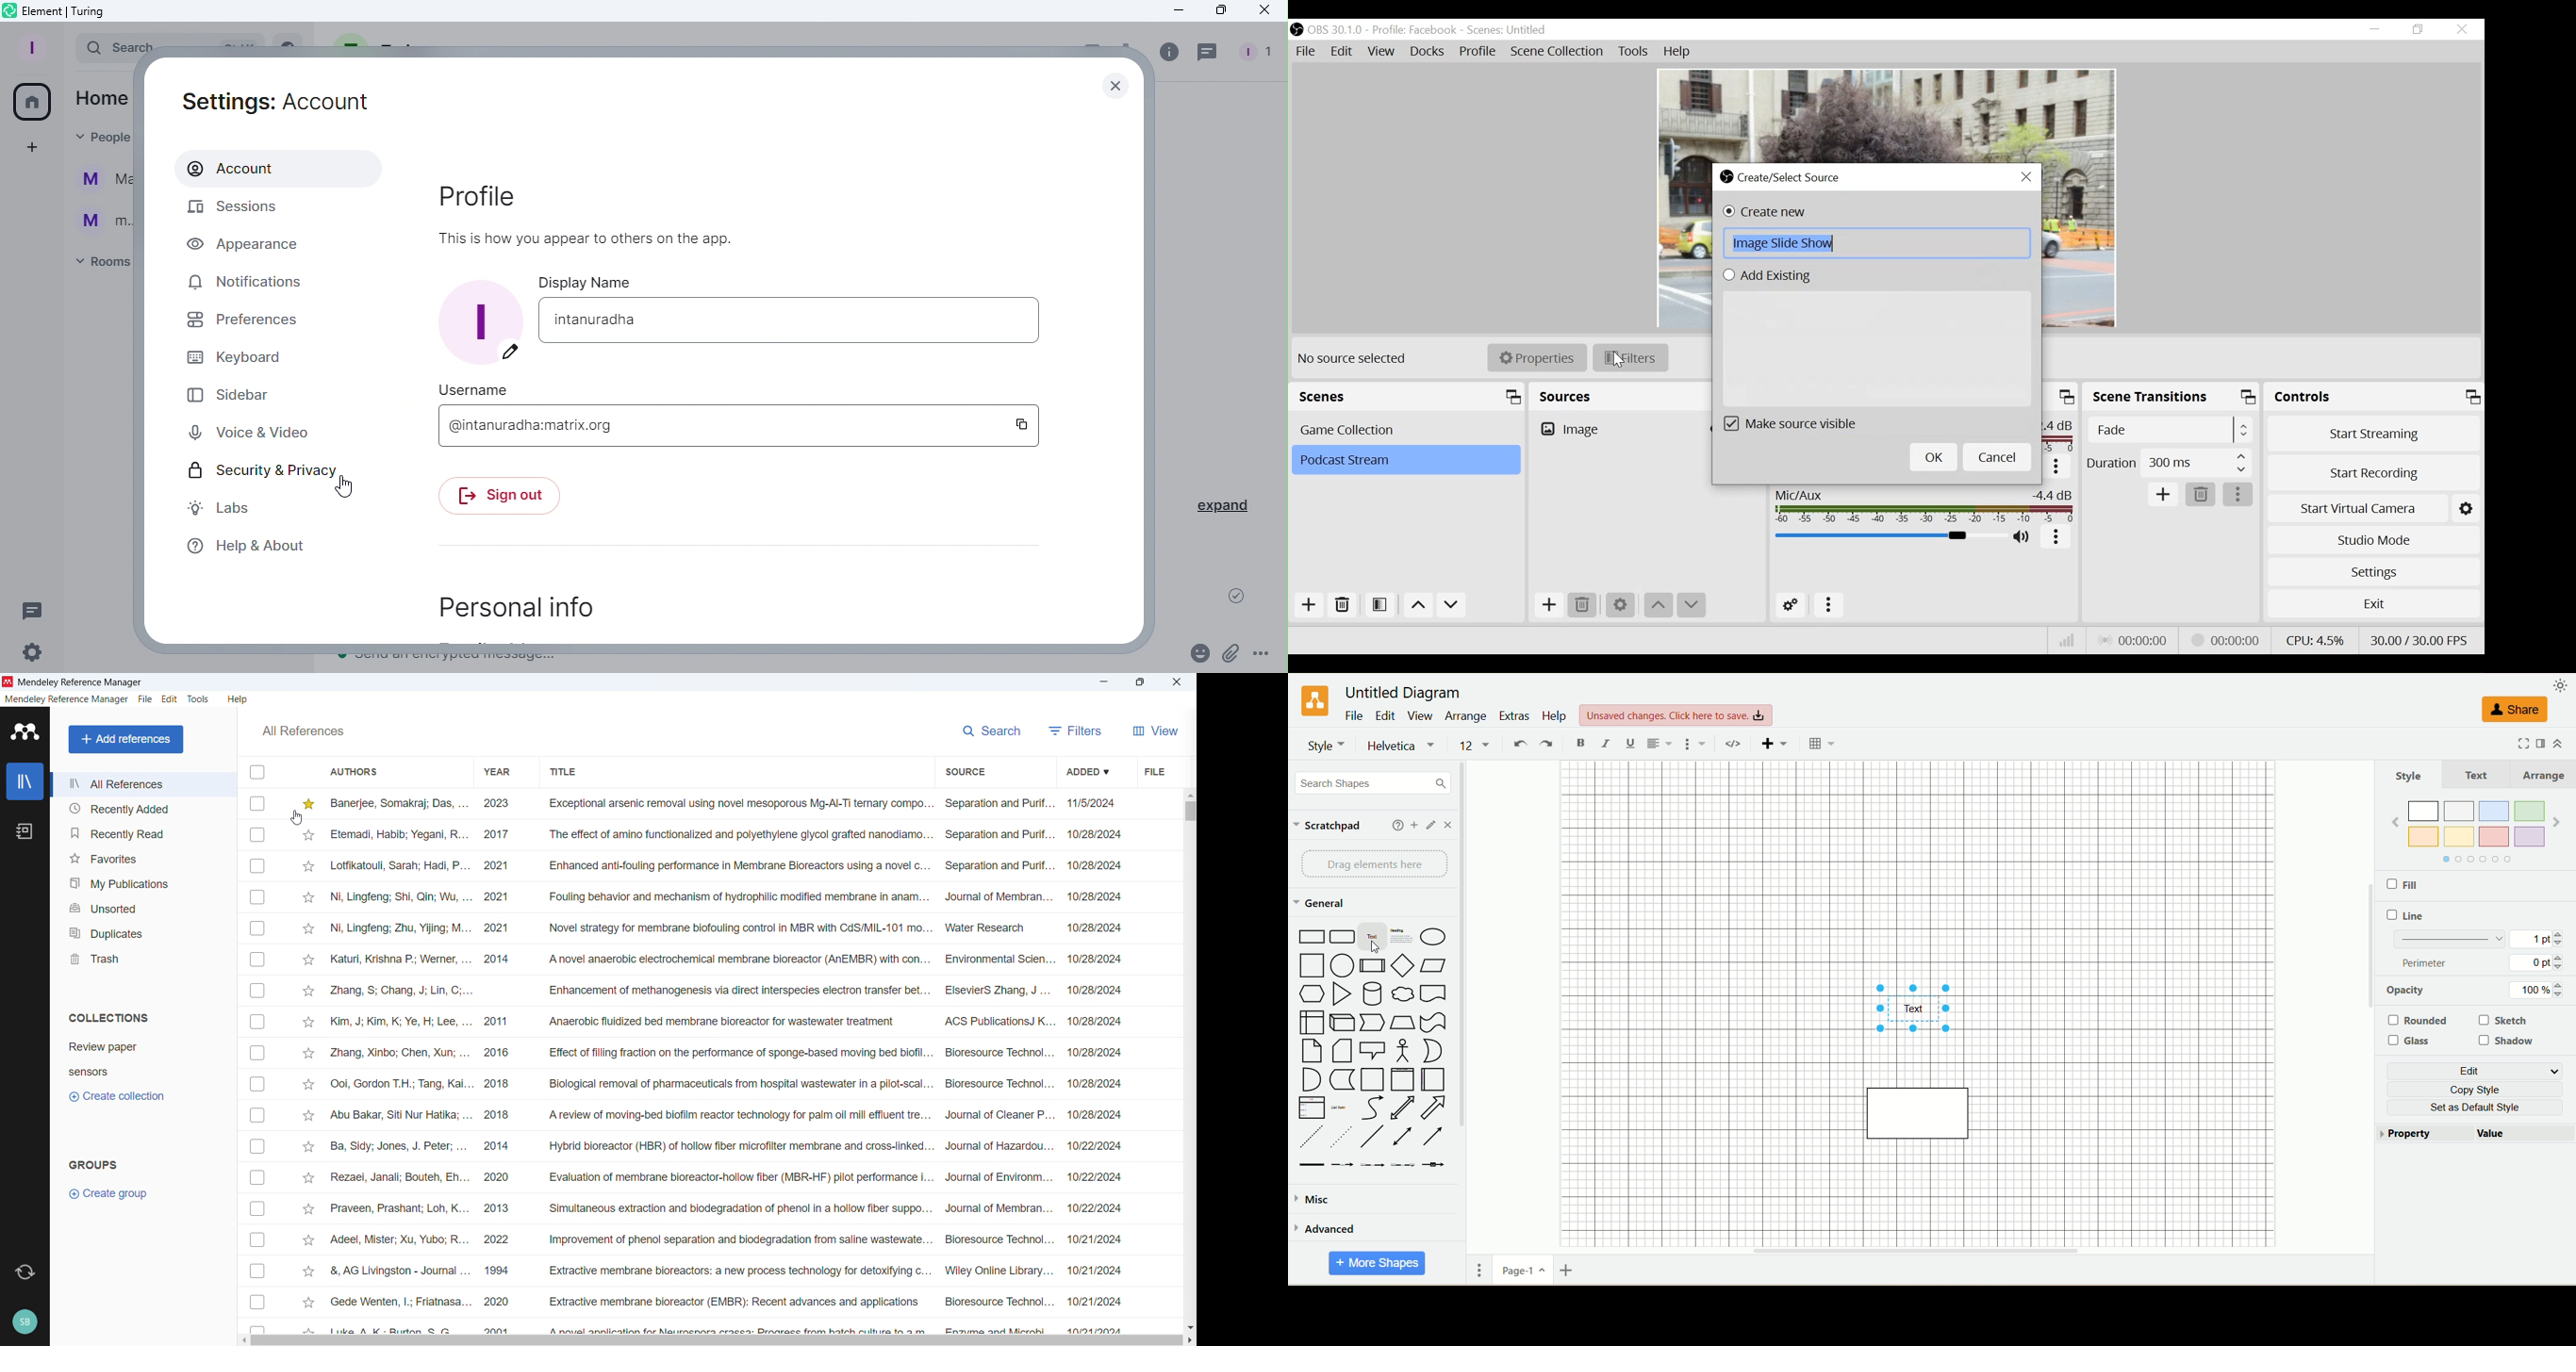  What do you see at coordinates (1310, 1165) in the screenshot?
I see `connector 1` at bounding box center [1310, 1165].